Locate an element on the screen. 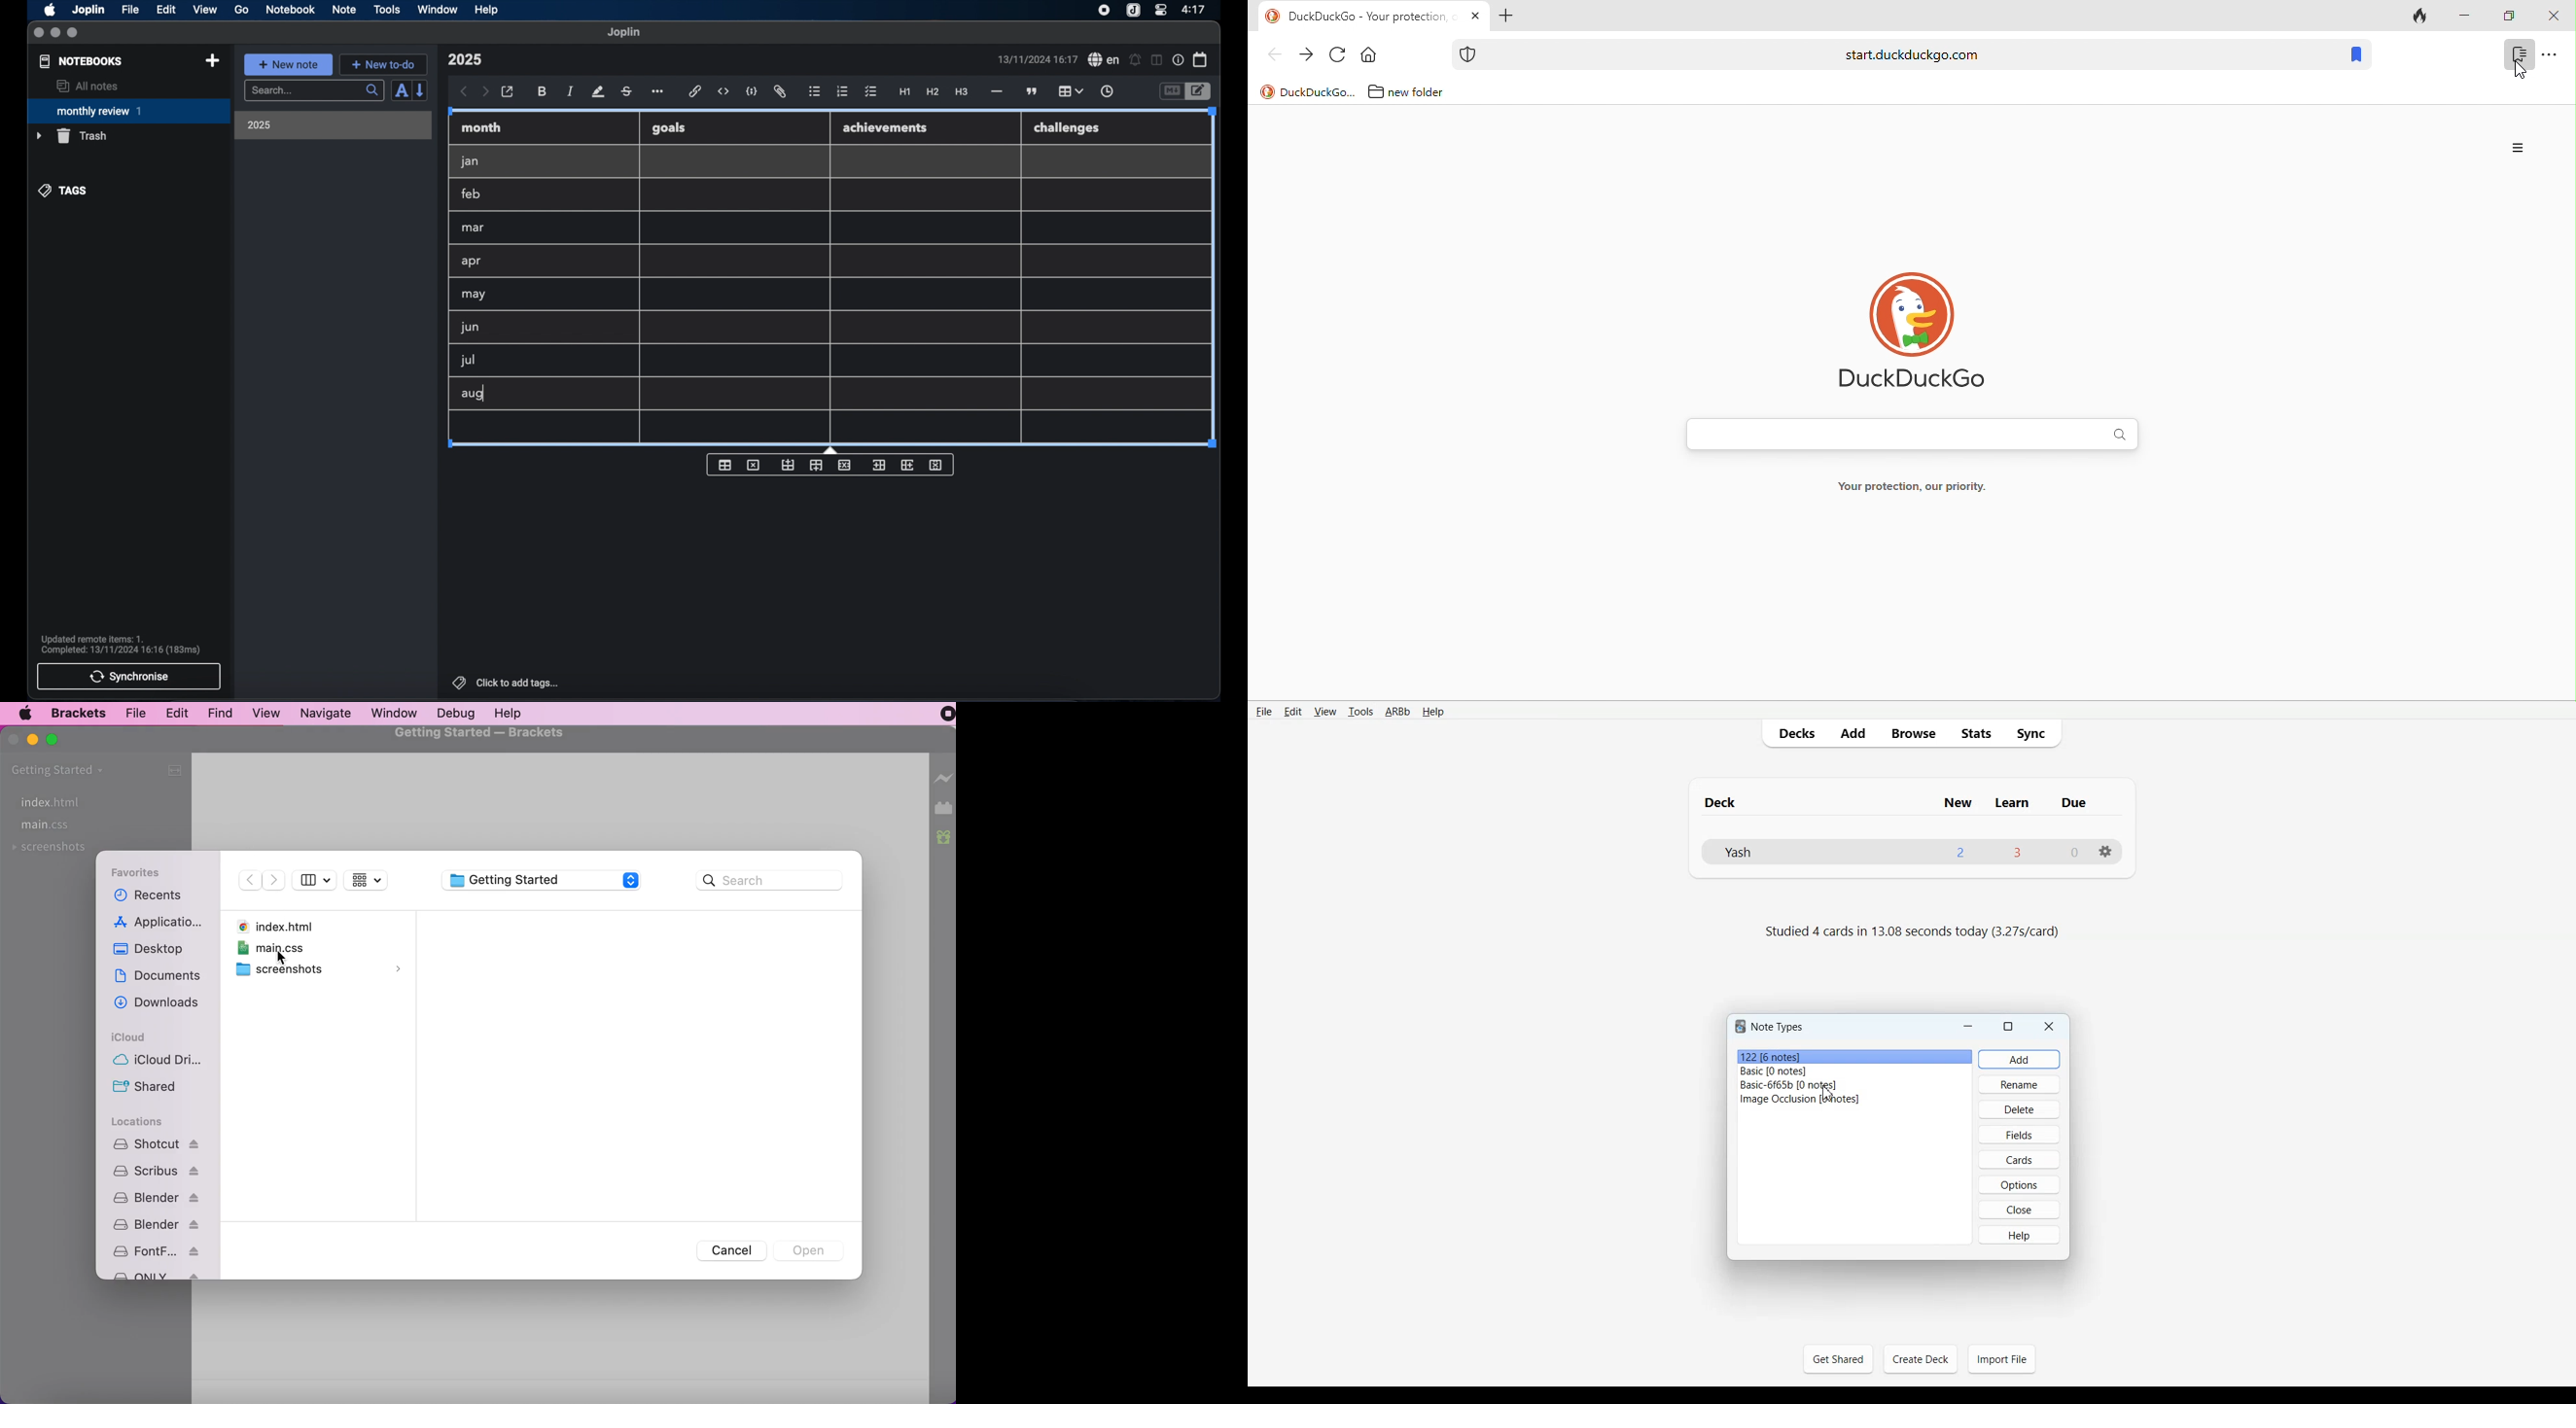 The height and width of the screenshot is (1428, 2576). Minimize is located at coordinates (1969, 1026).